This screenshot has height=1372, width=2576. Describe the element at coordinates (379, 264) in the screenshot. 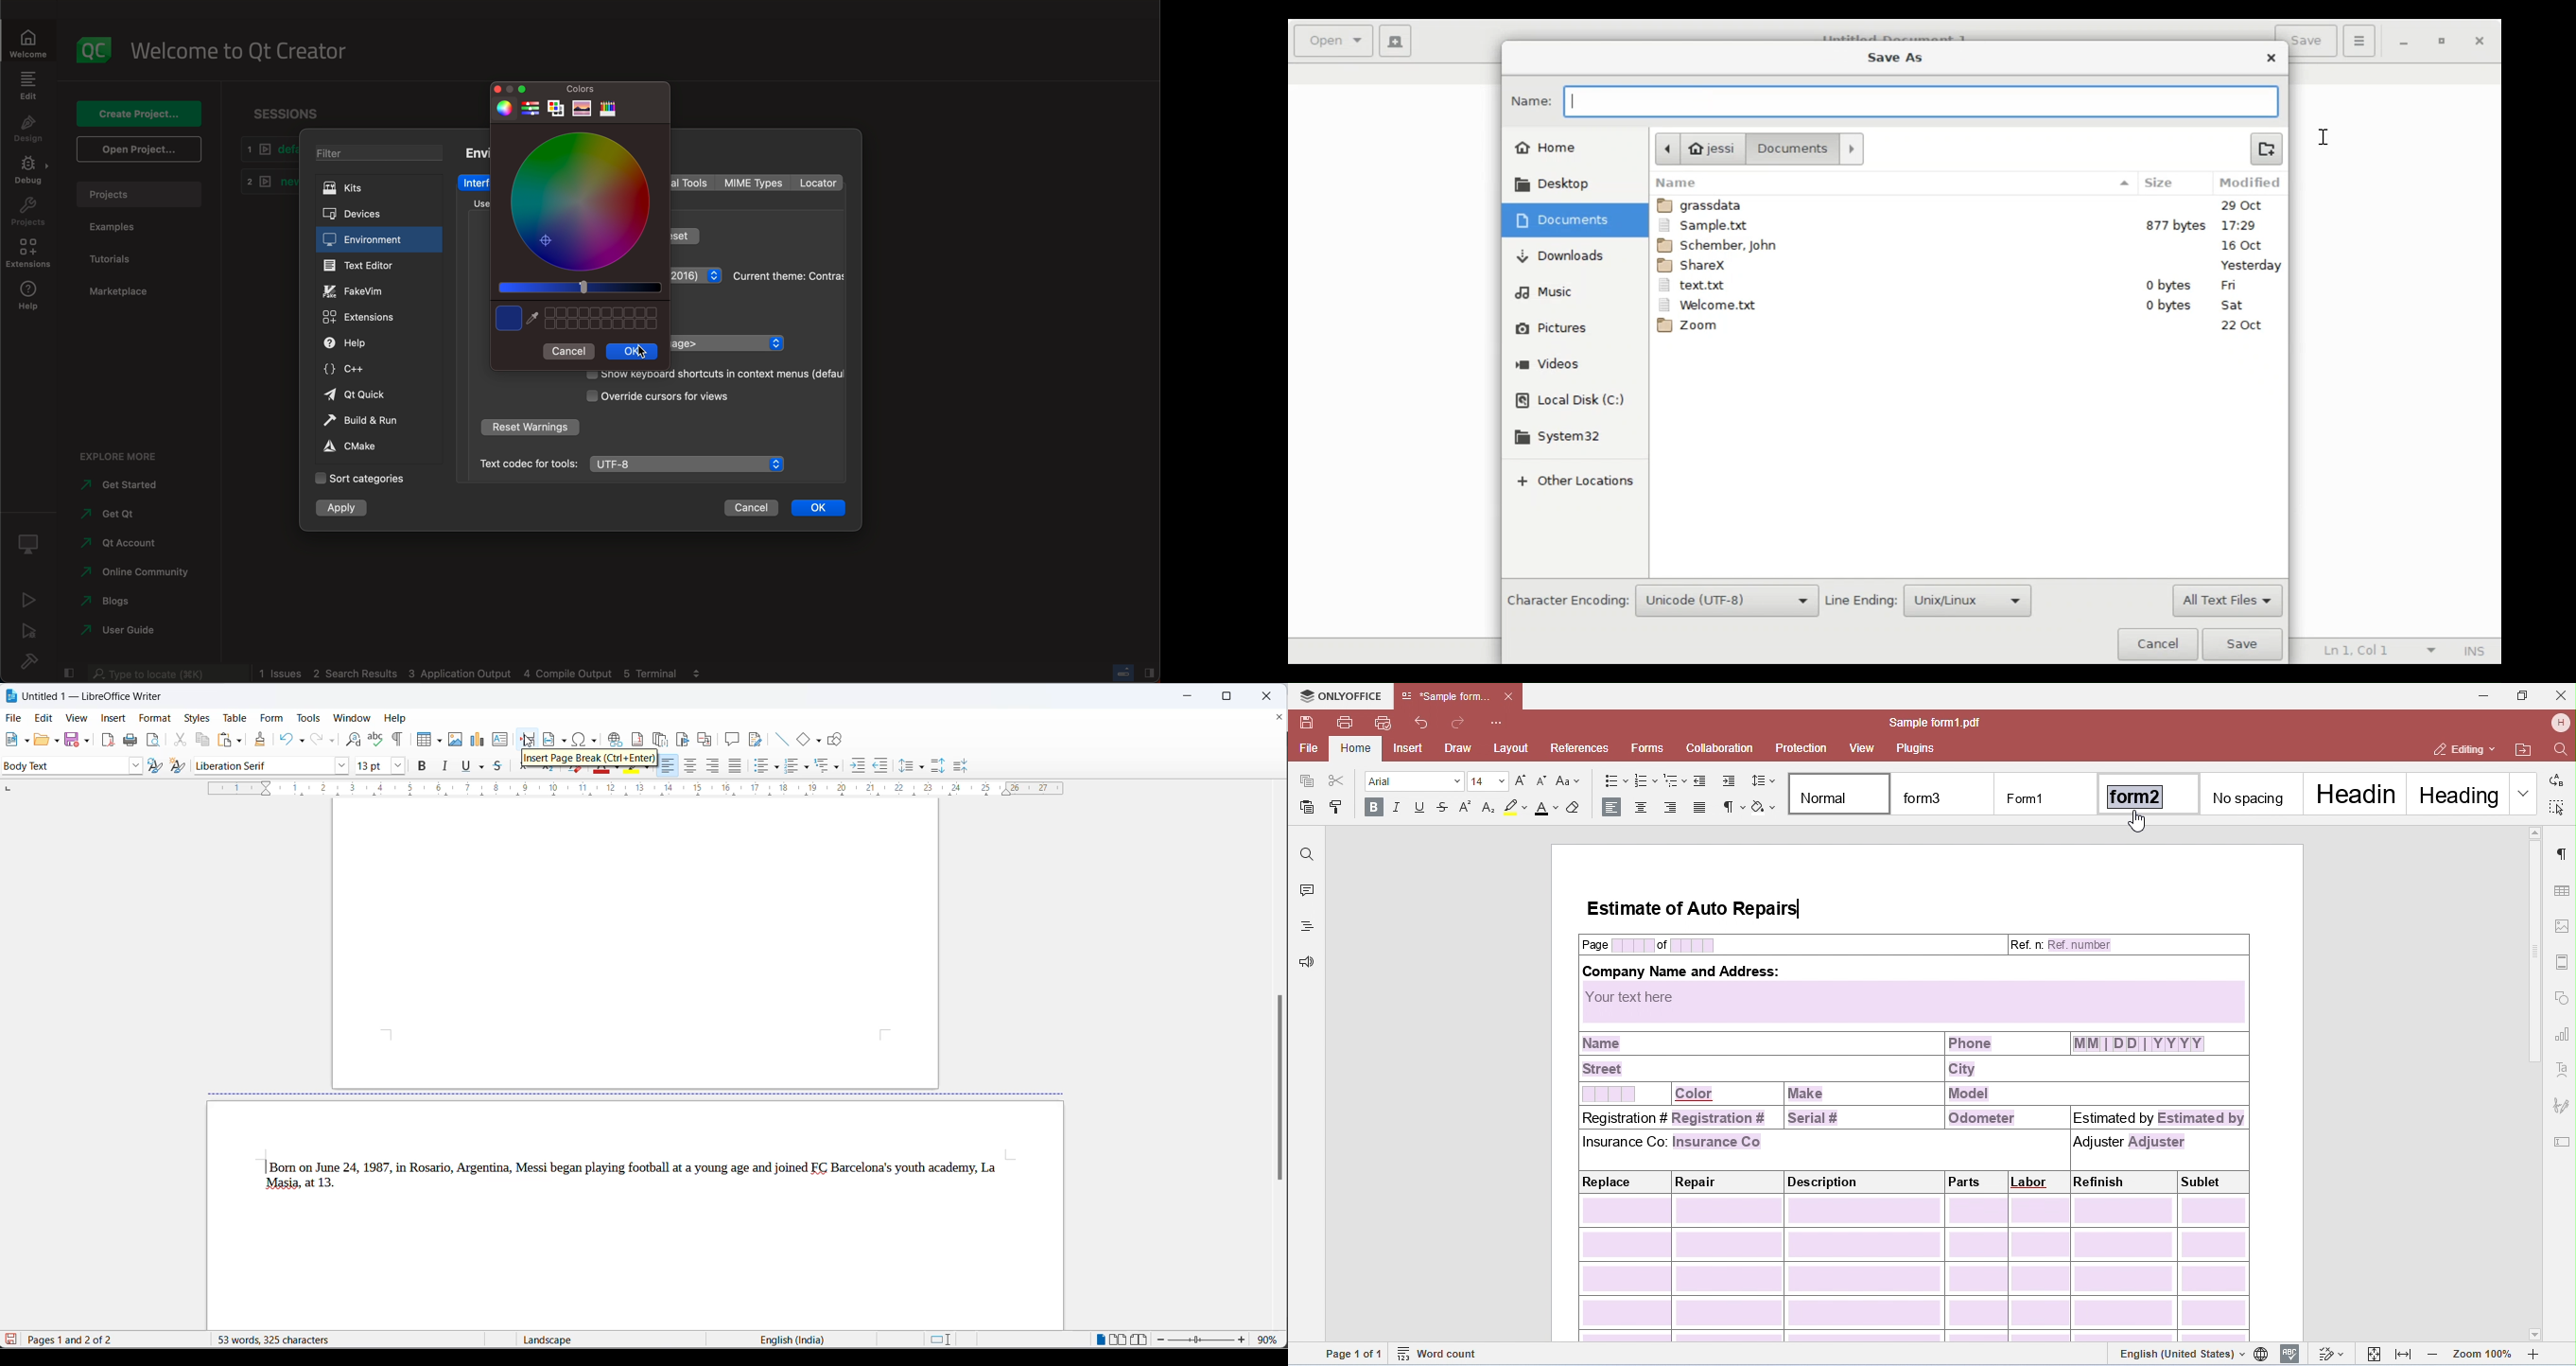

I see `text editor` at that location.